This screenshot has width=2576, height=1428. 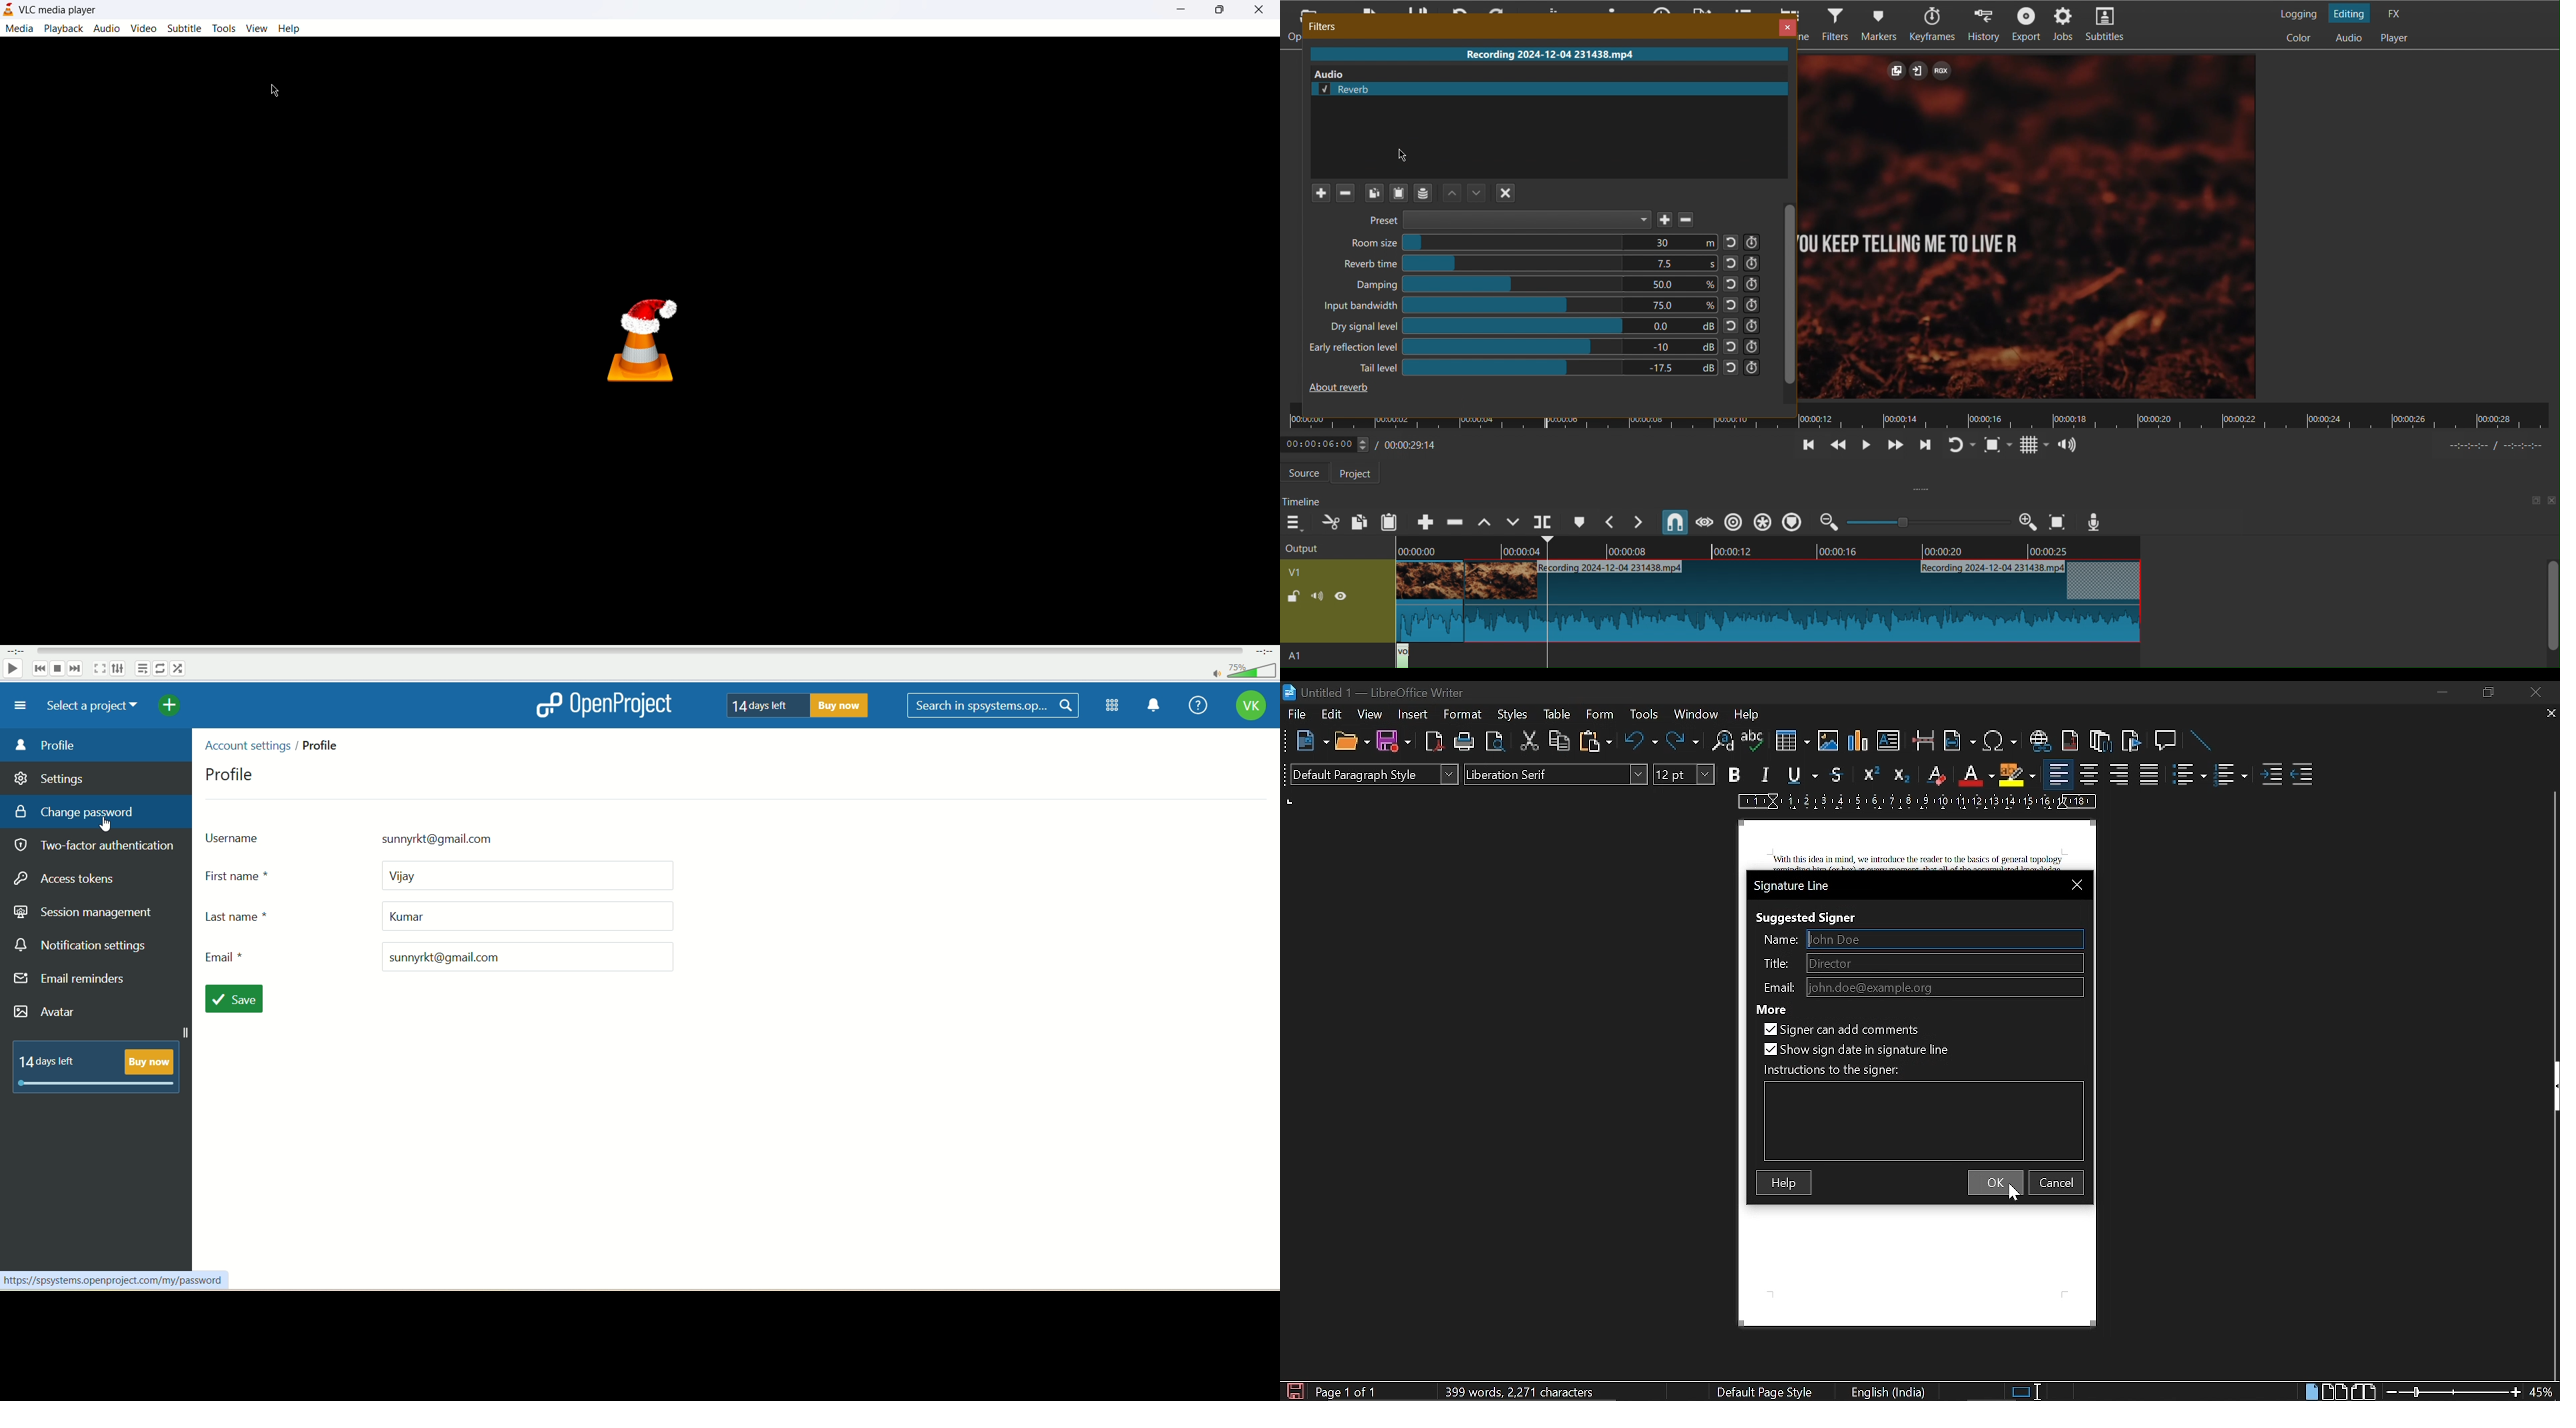 What do you see at coordinates (1294, 1390) in the screenshot?
I see `save ` at bounding box center [1294, 1390].